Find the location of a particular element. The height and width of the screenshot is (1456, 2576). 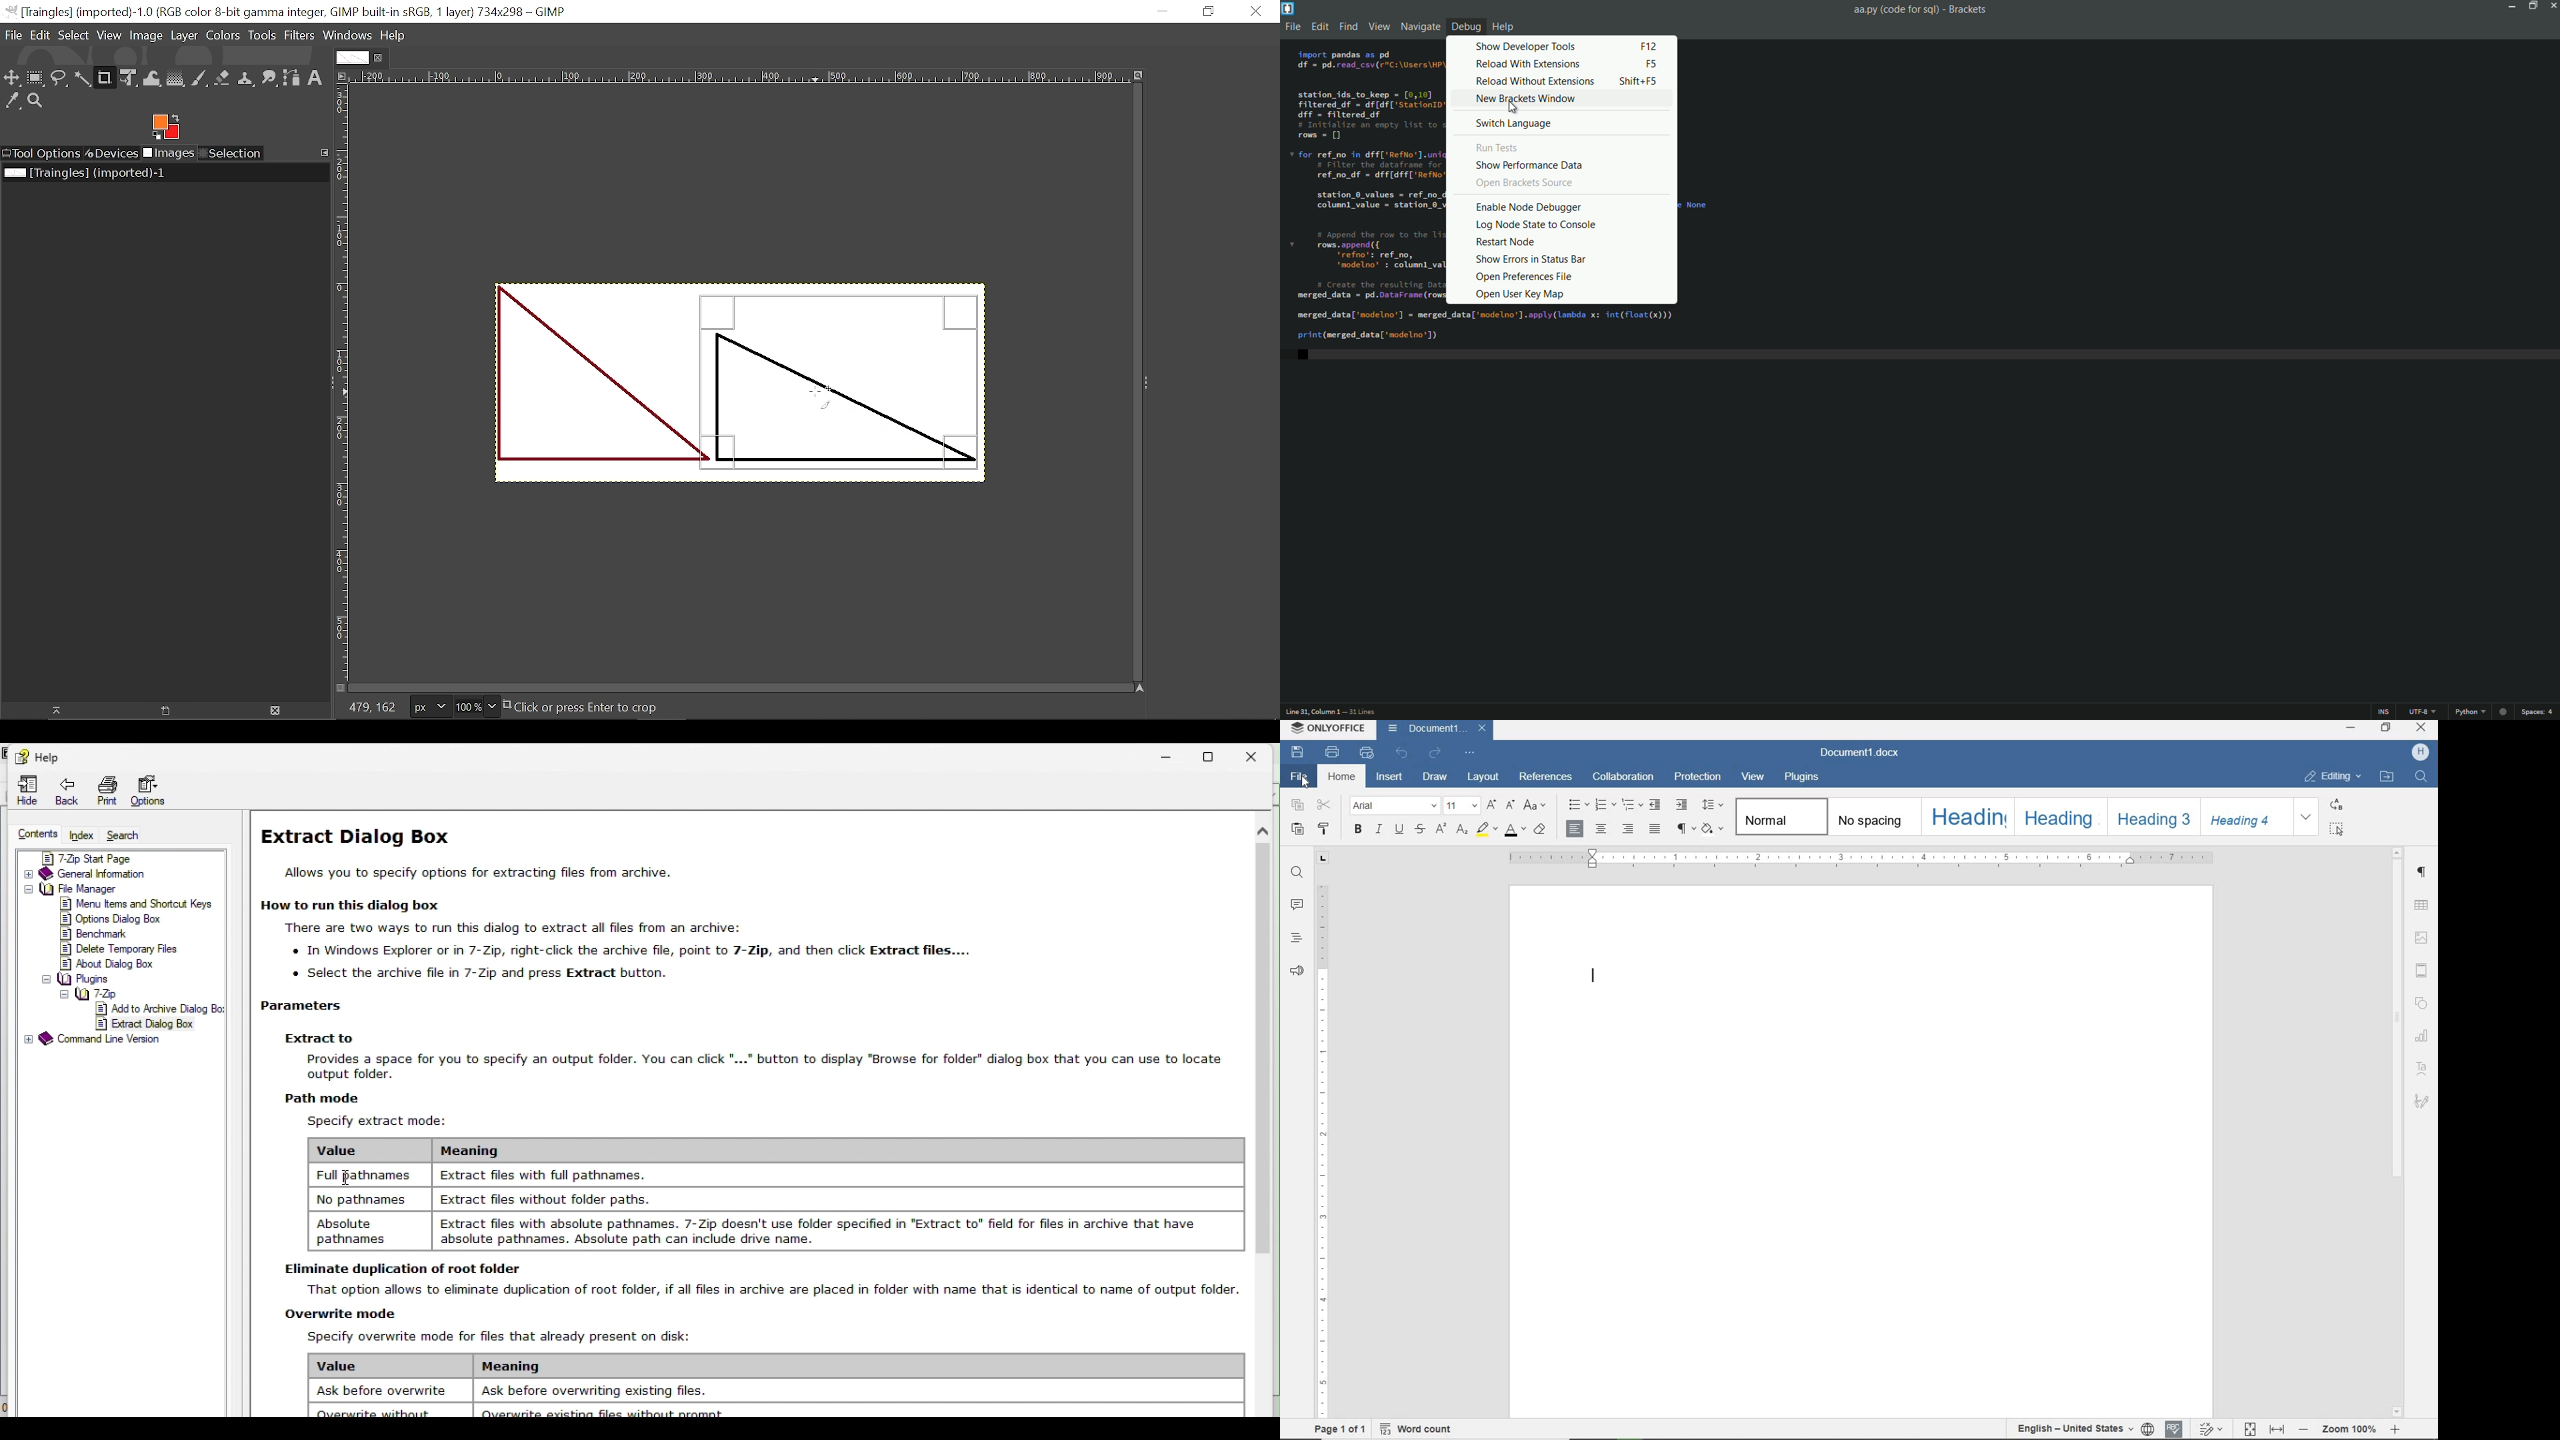

File name is located at coordinates (1921, 9).